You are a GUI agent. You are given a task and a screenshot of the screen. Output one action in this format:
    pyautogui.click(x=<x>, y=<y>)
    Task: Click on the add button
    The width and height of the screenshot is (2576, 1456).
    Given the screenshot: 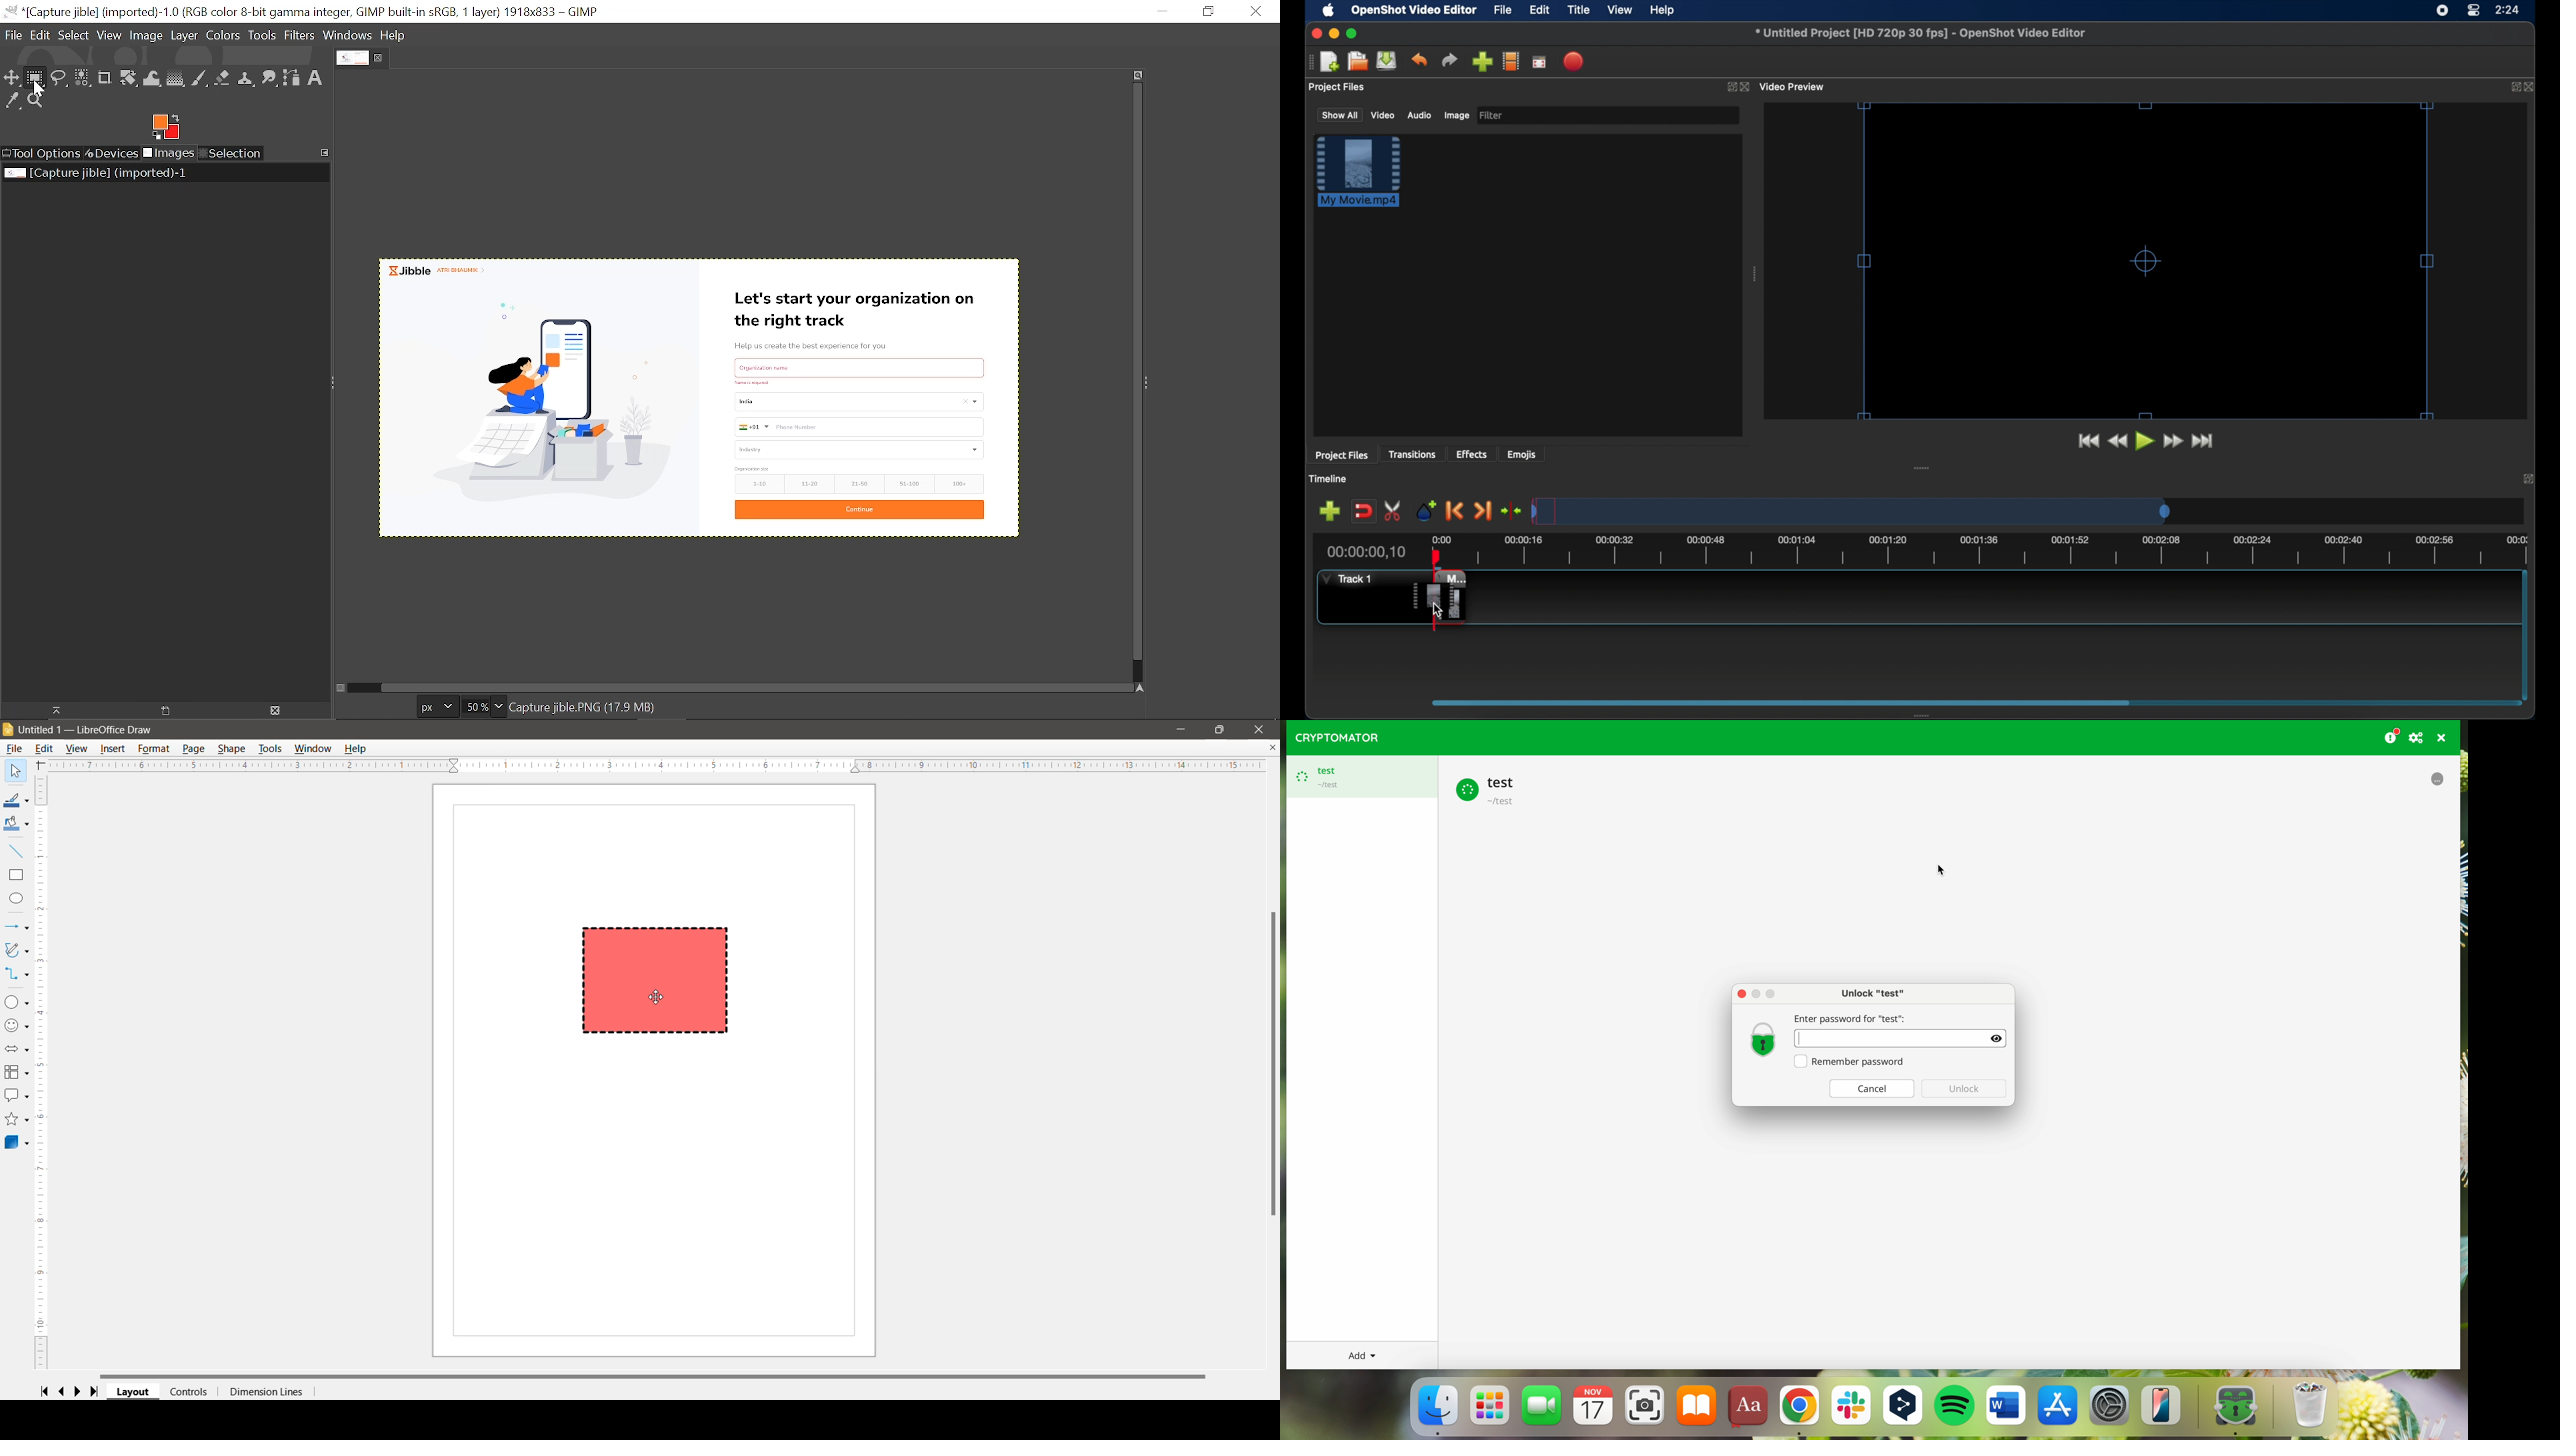 What is the action you would take?
    pyautogui.click(x=1361, y=1355)
    